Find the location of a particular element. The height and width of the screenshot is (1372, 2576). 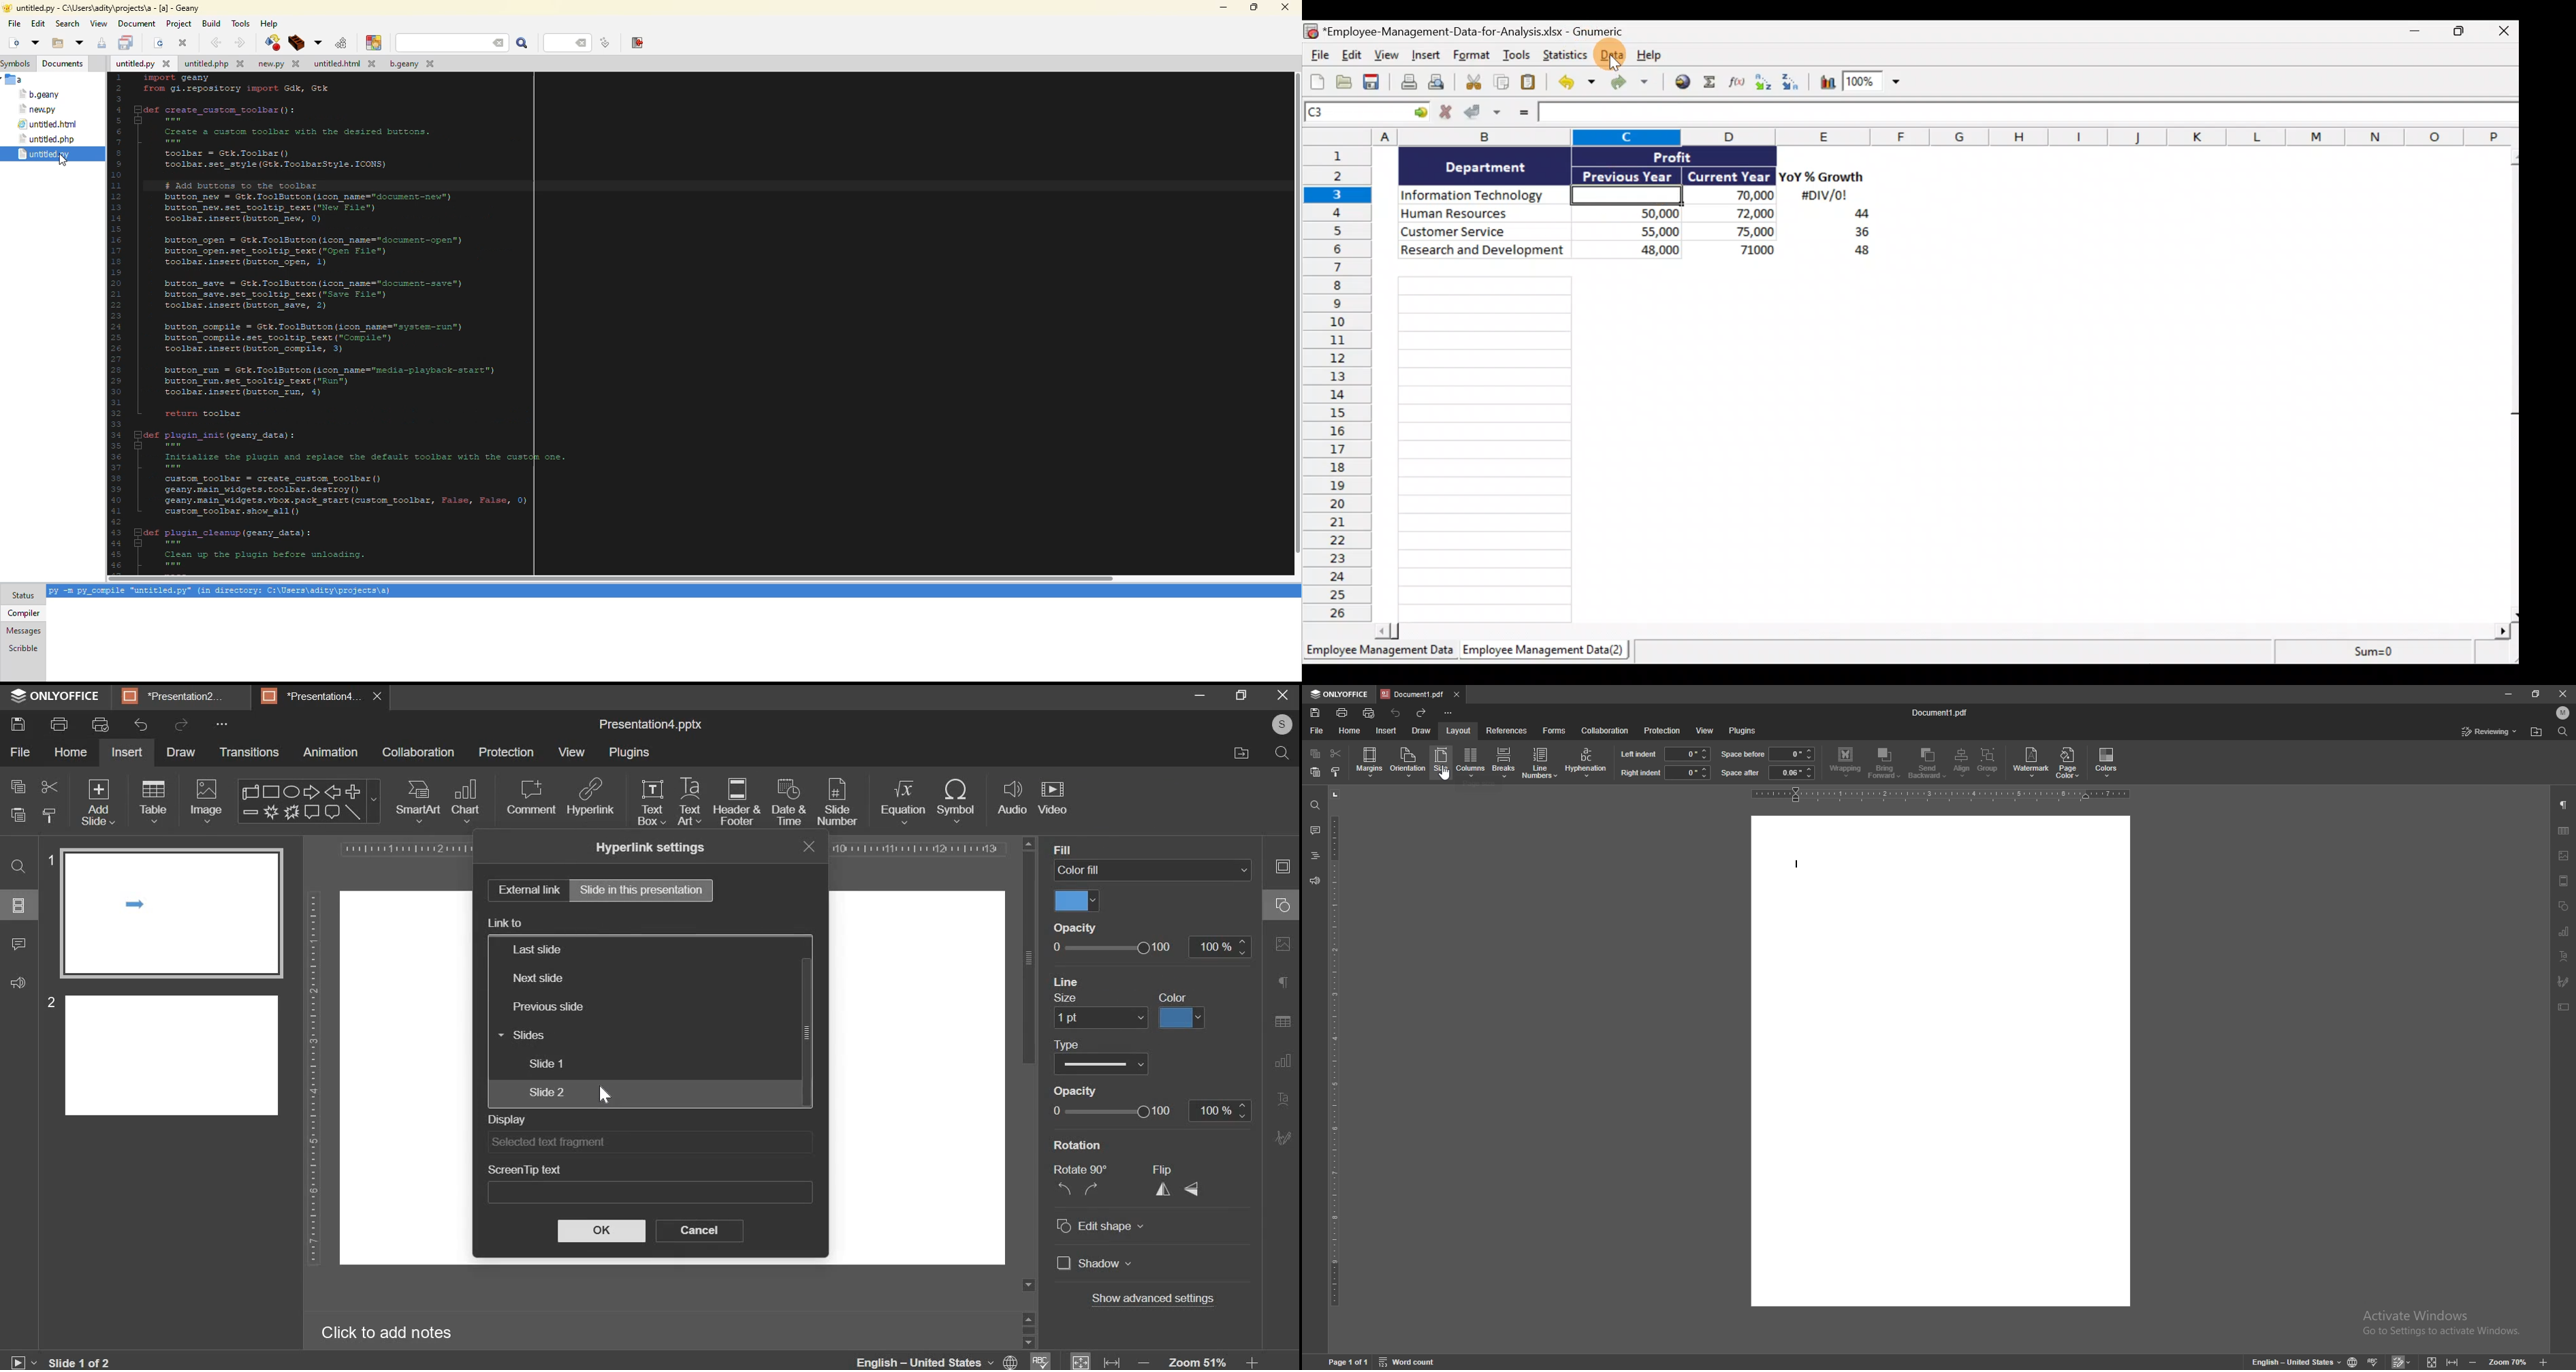

Rotation is located at coordinates (1081, 1146).